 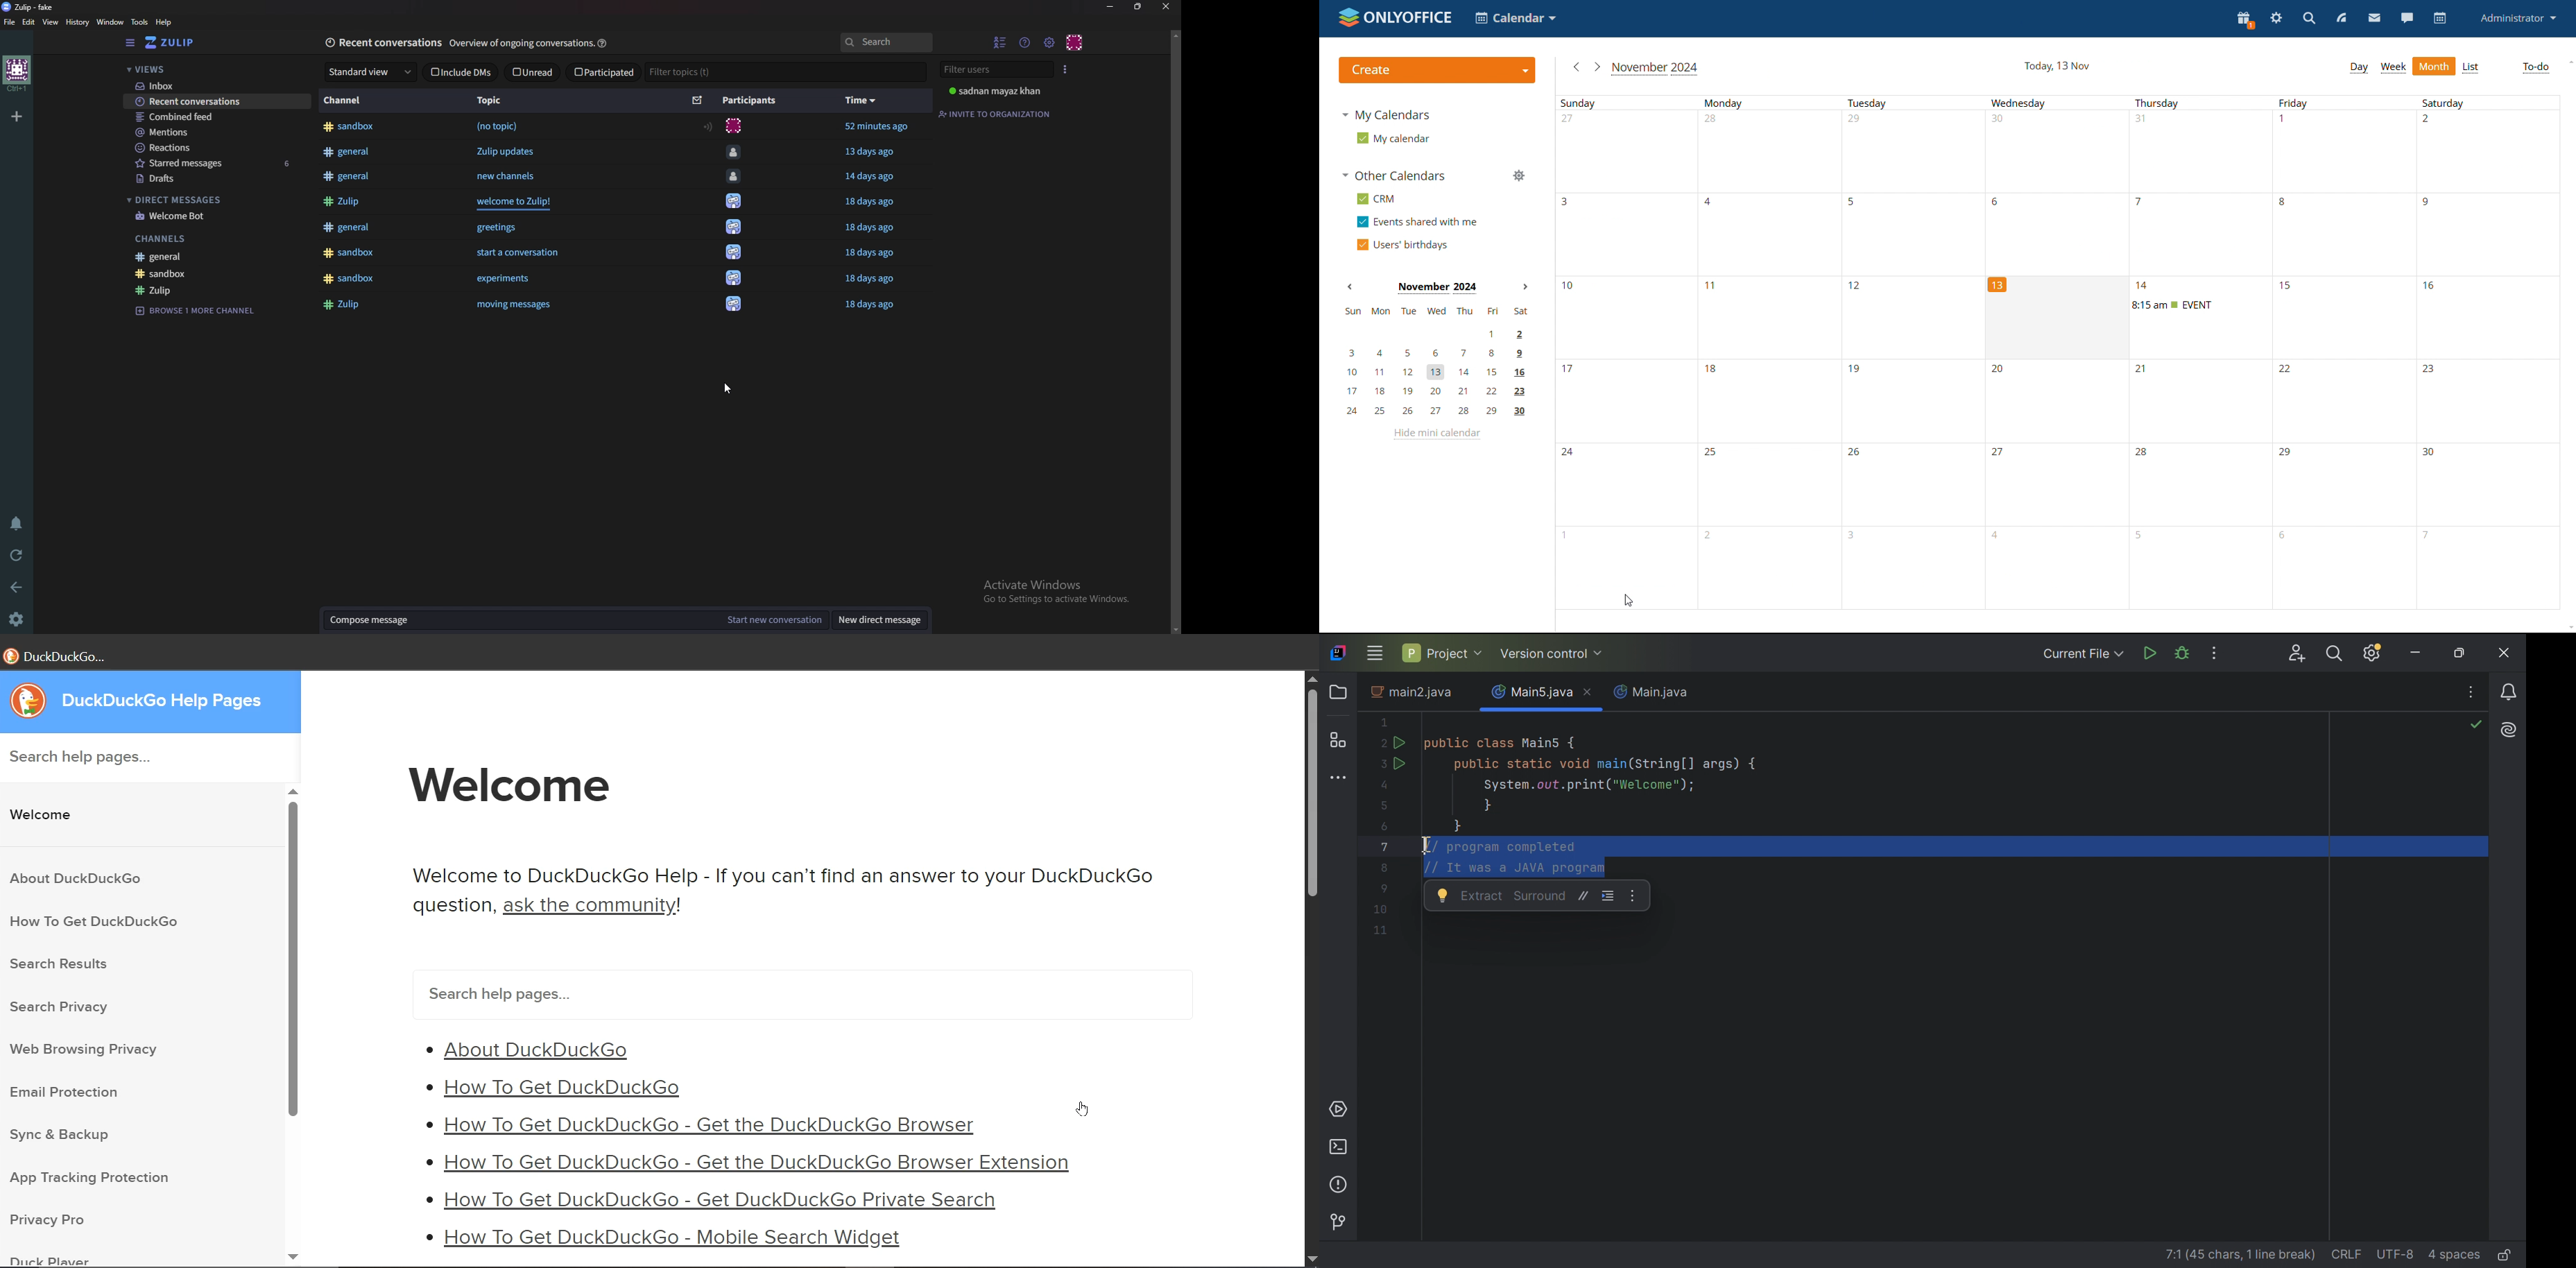 What do you see at coordinates (874, 229) in the screenshot?
I see `18 days ago` at bounding box center [874, 229].